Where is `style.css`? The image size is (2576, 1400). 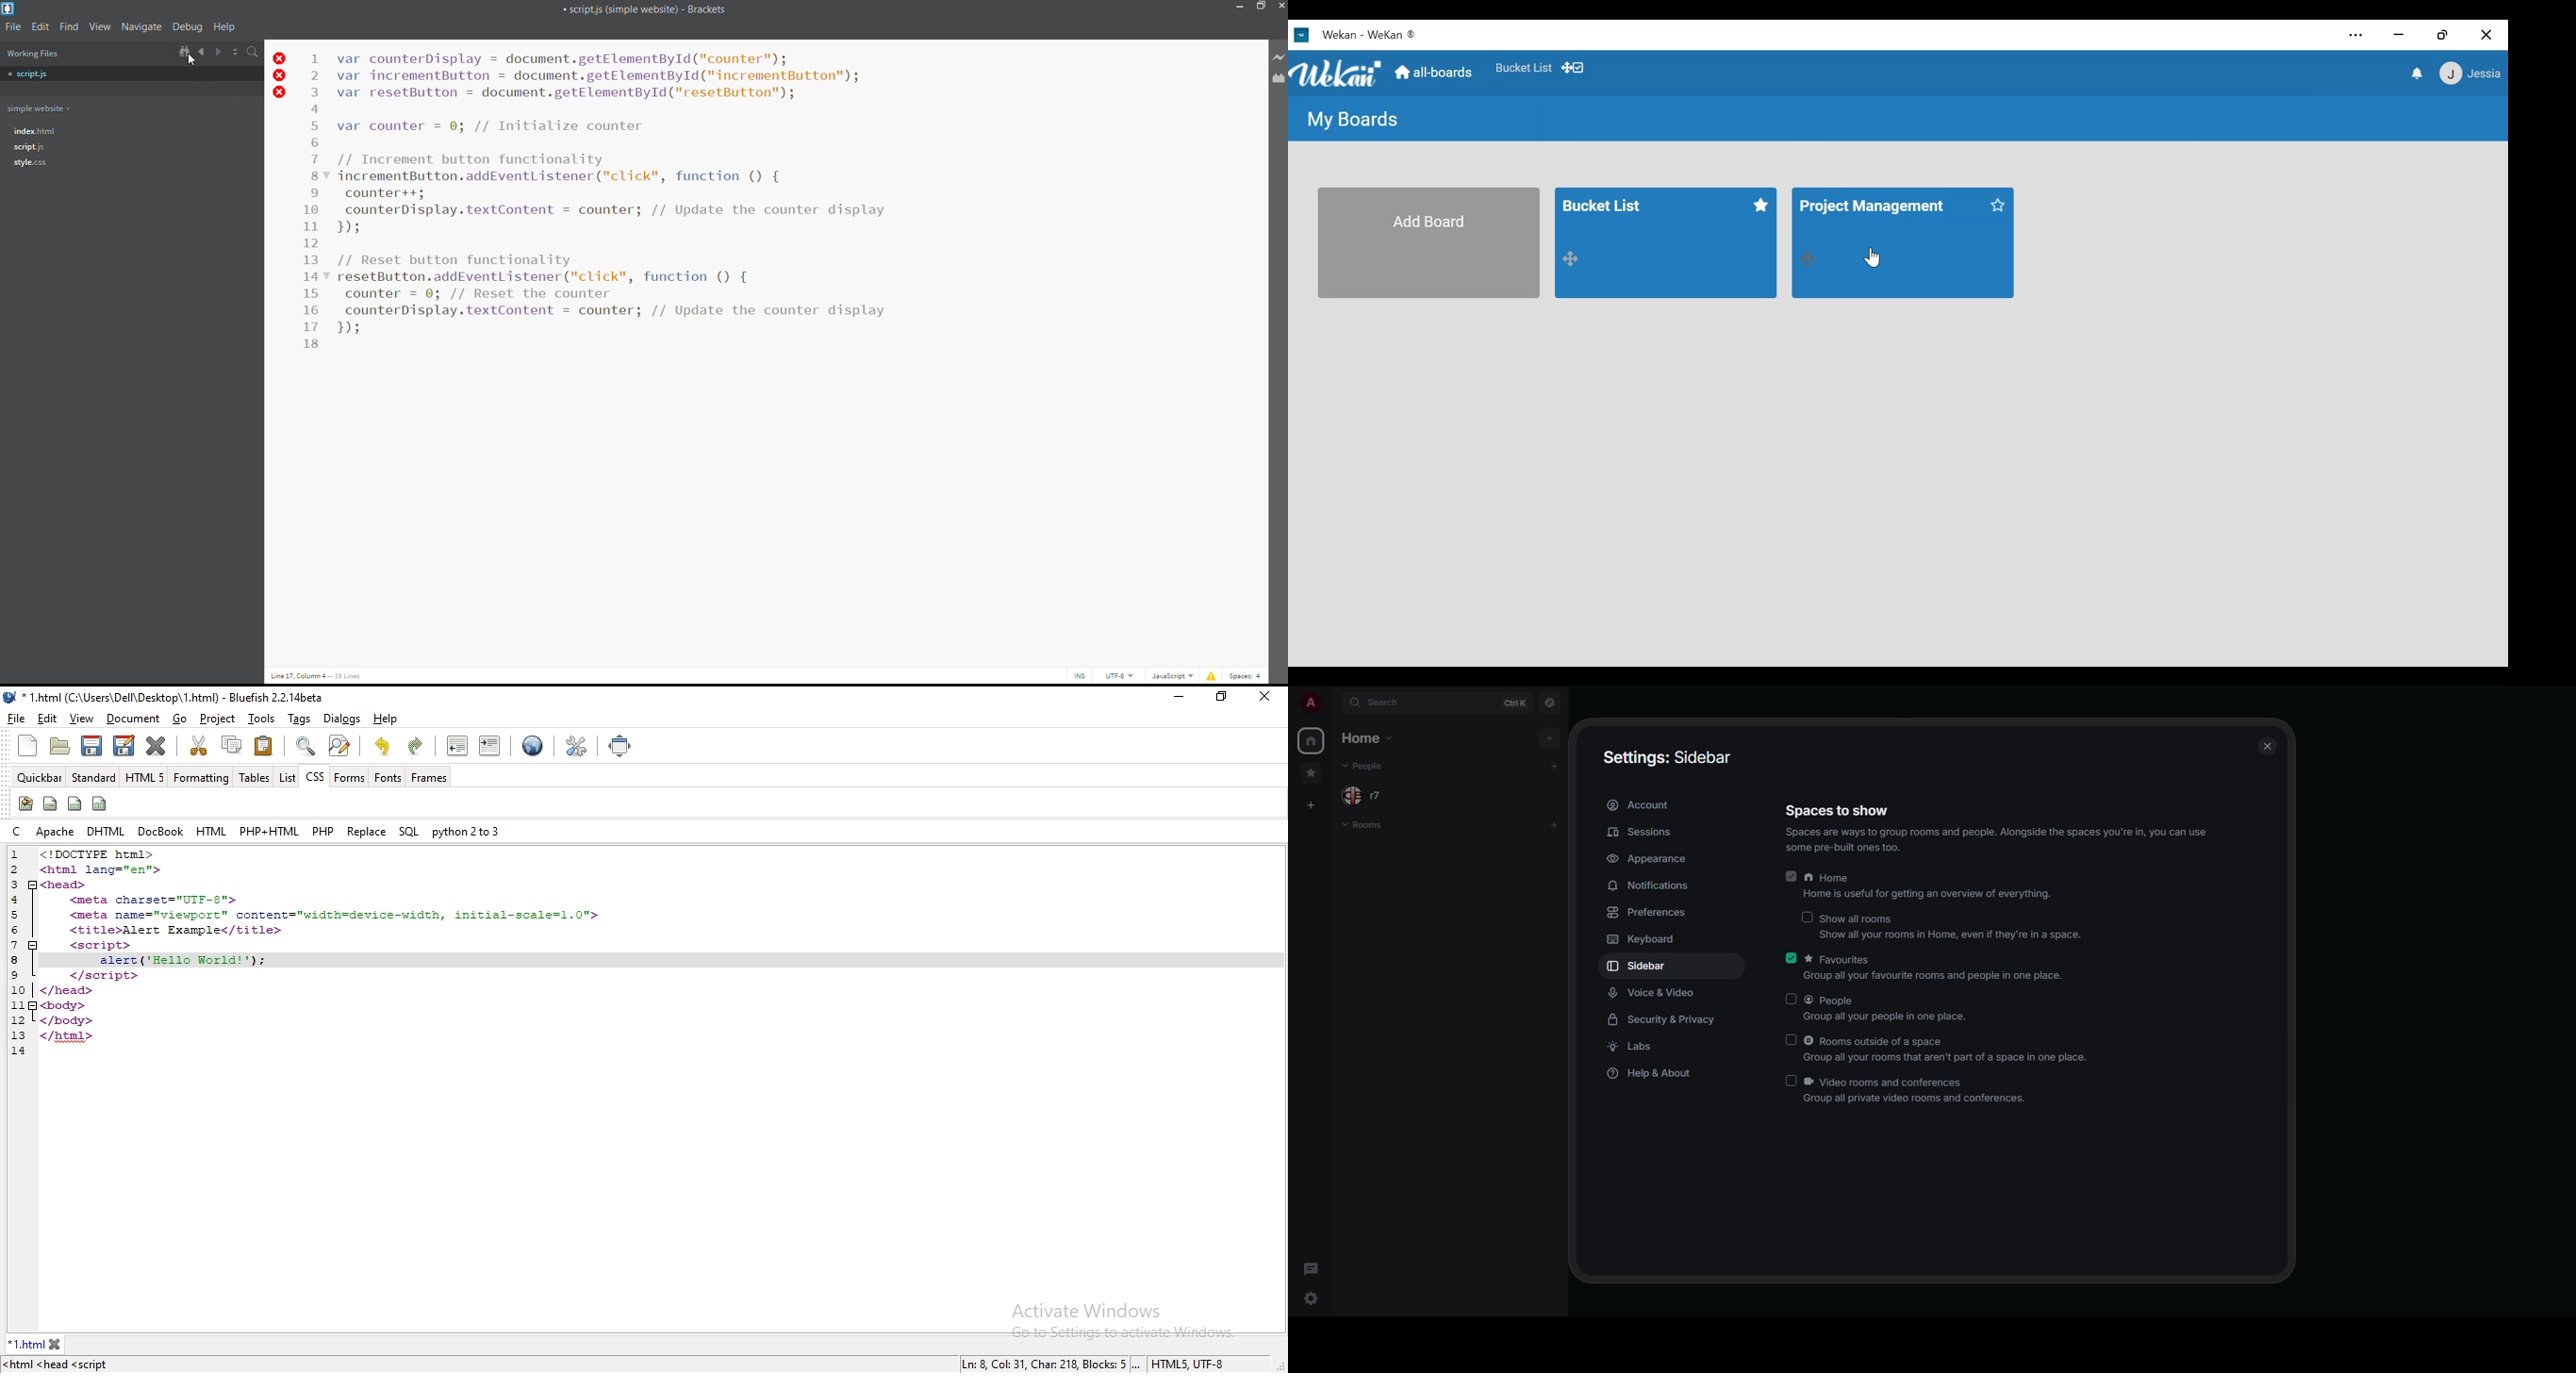 style.css is located at coordinates (30, 163).